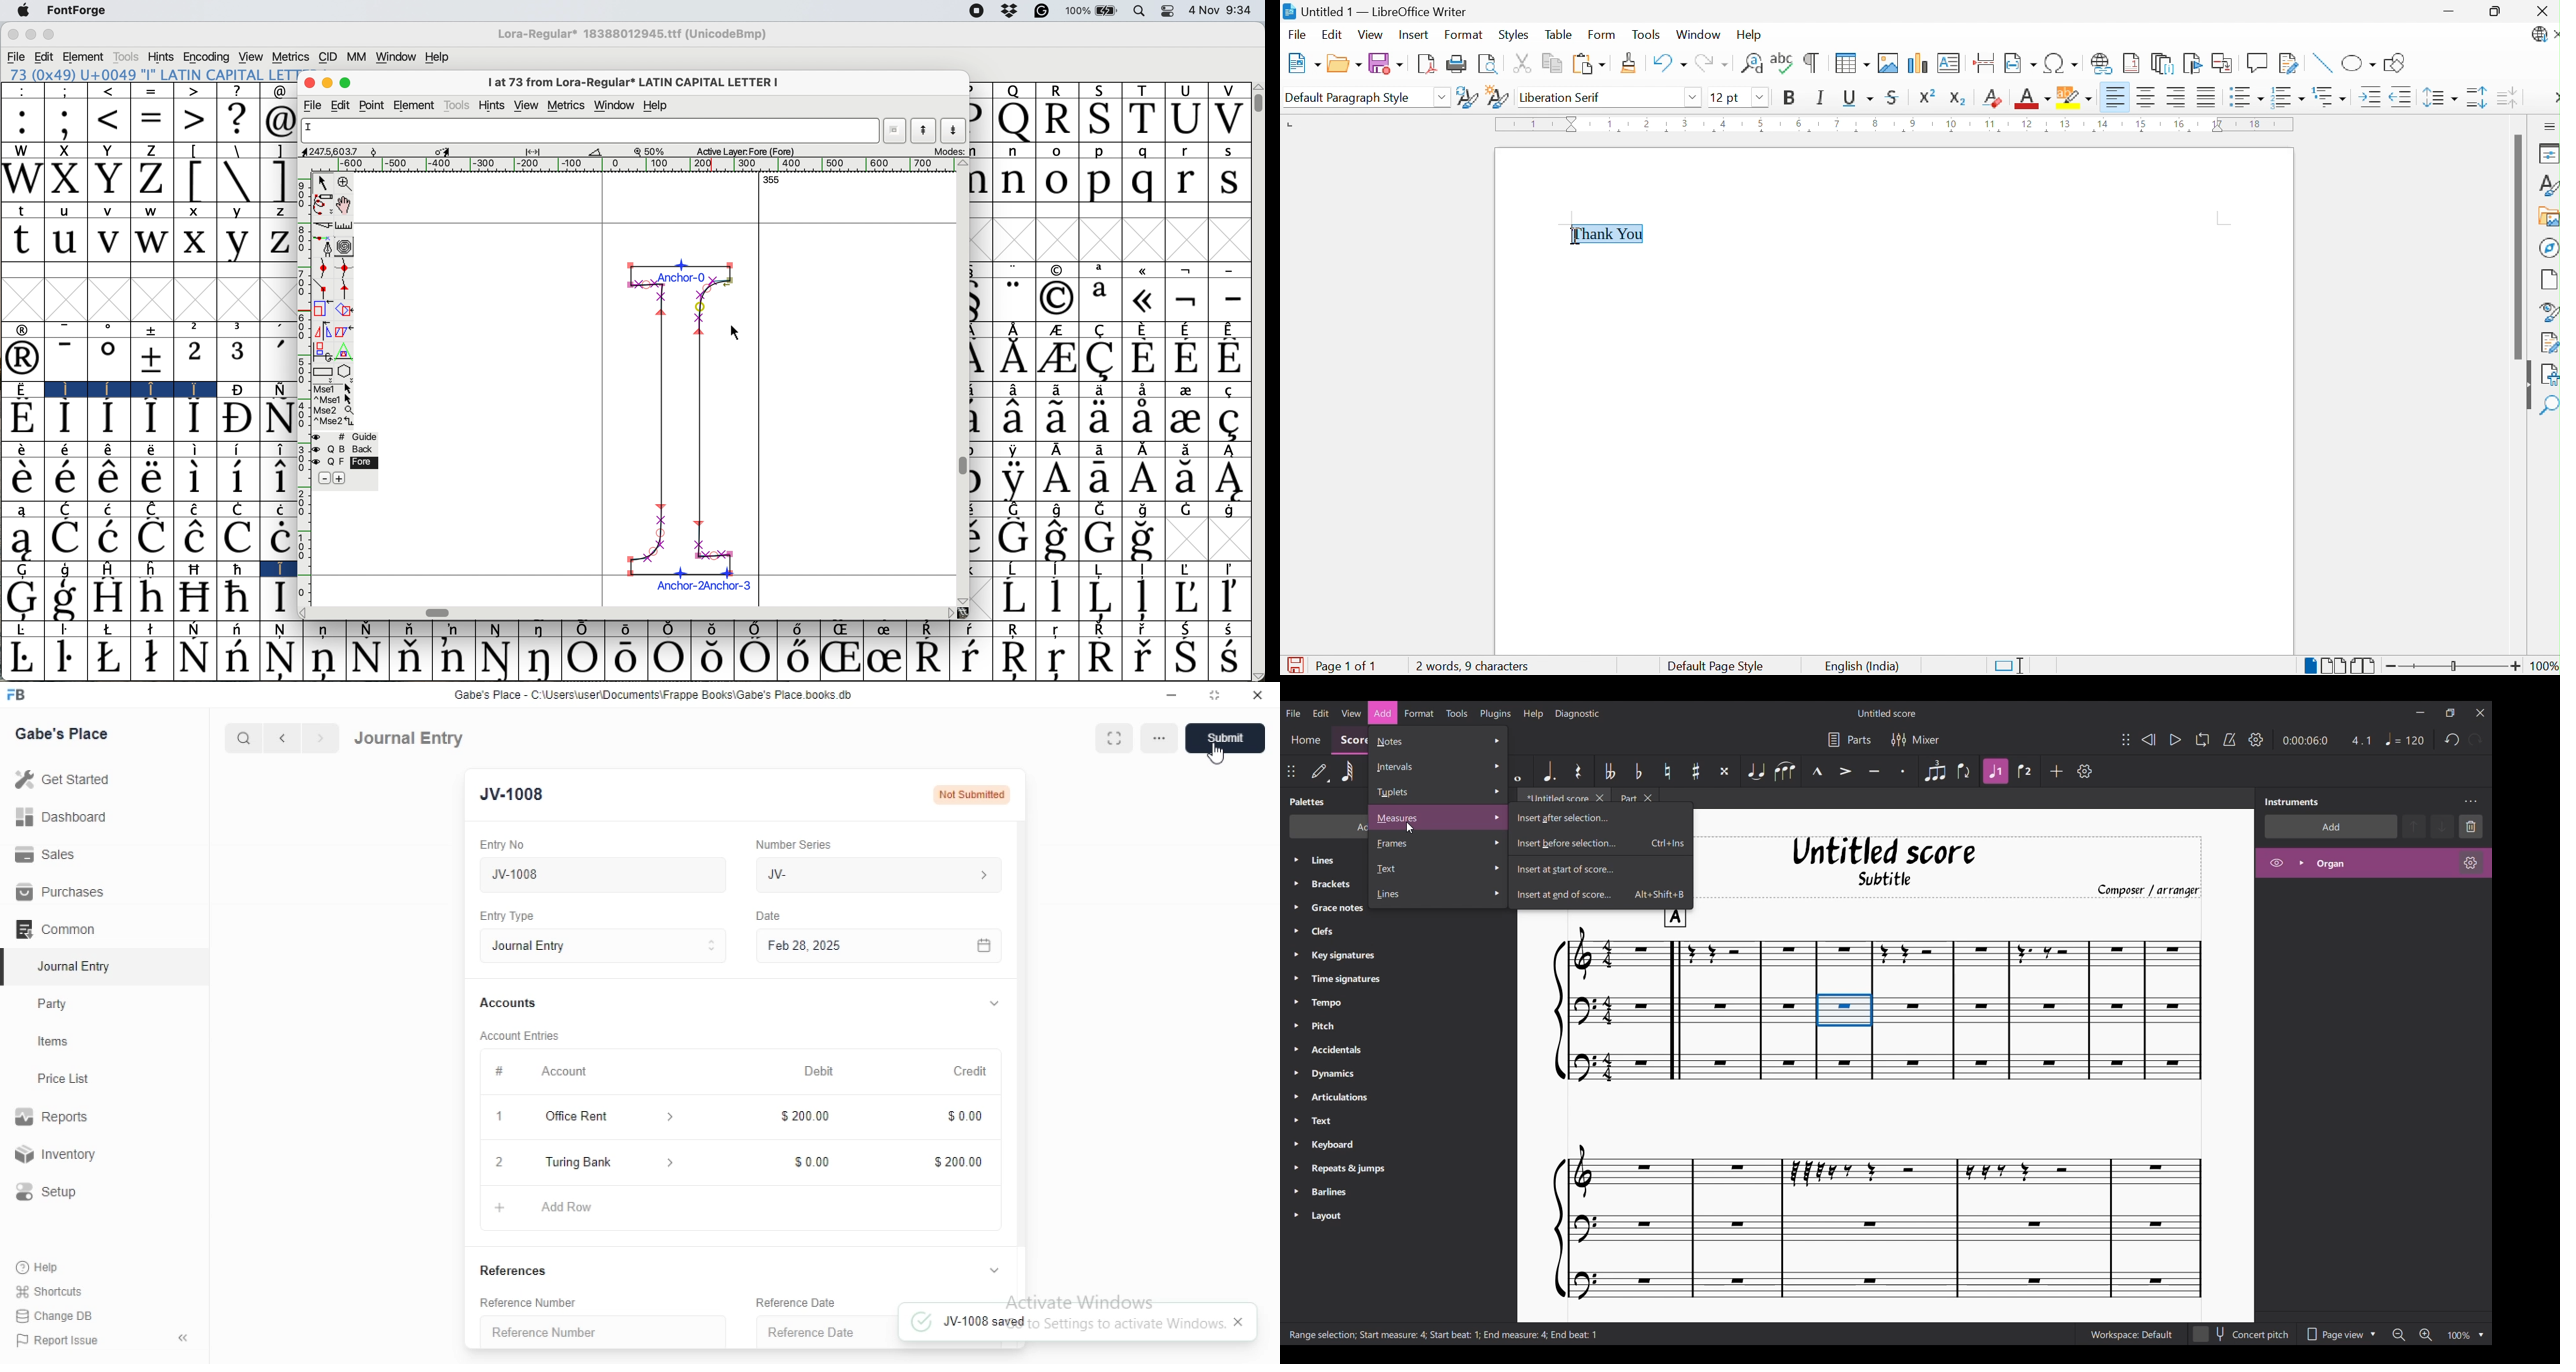  Describe the element at coordinates (22, 181) in the screenshot. I see `W` at that location.